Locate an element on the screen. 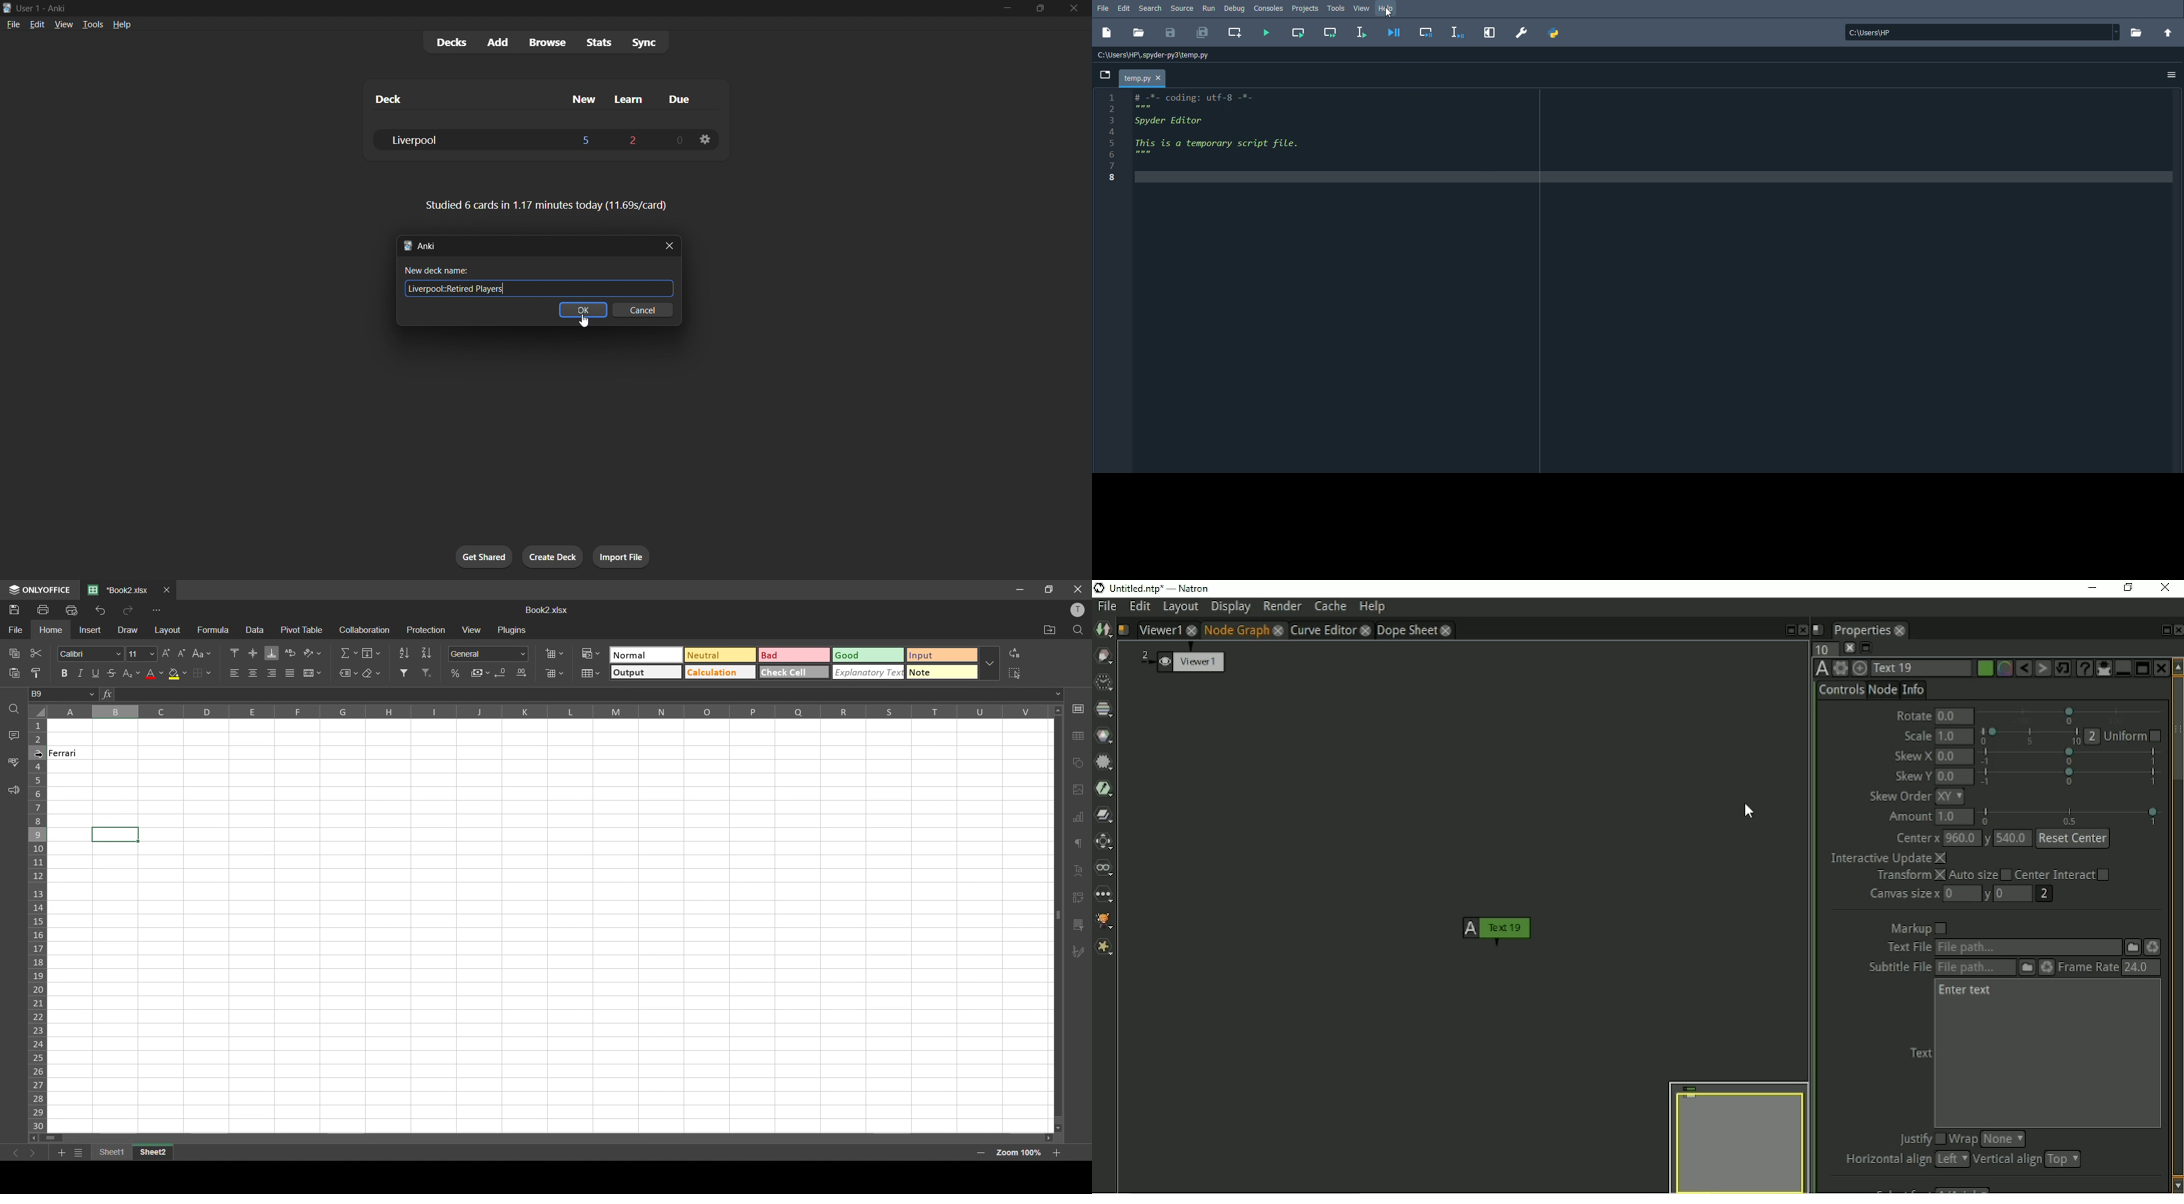 This screenshot has width=2184, height=1204. decrease decimal is located at coordinates (502, 673).